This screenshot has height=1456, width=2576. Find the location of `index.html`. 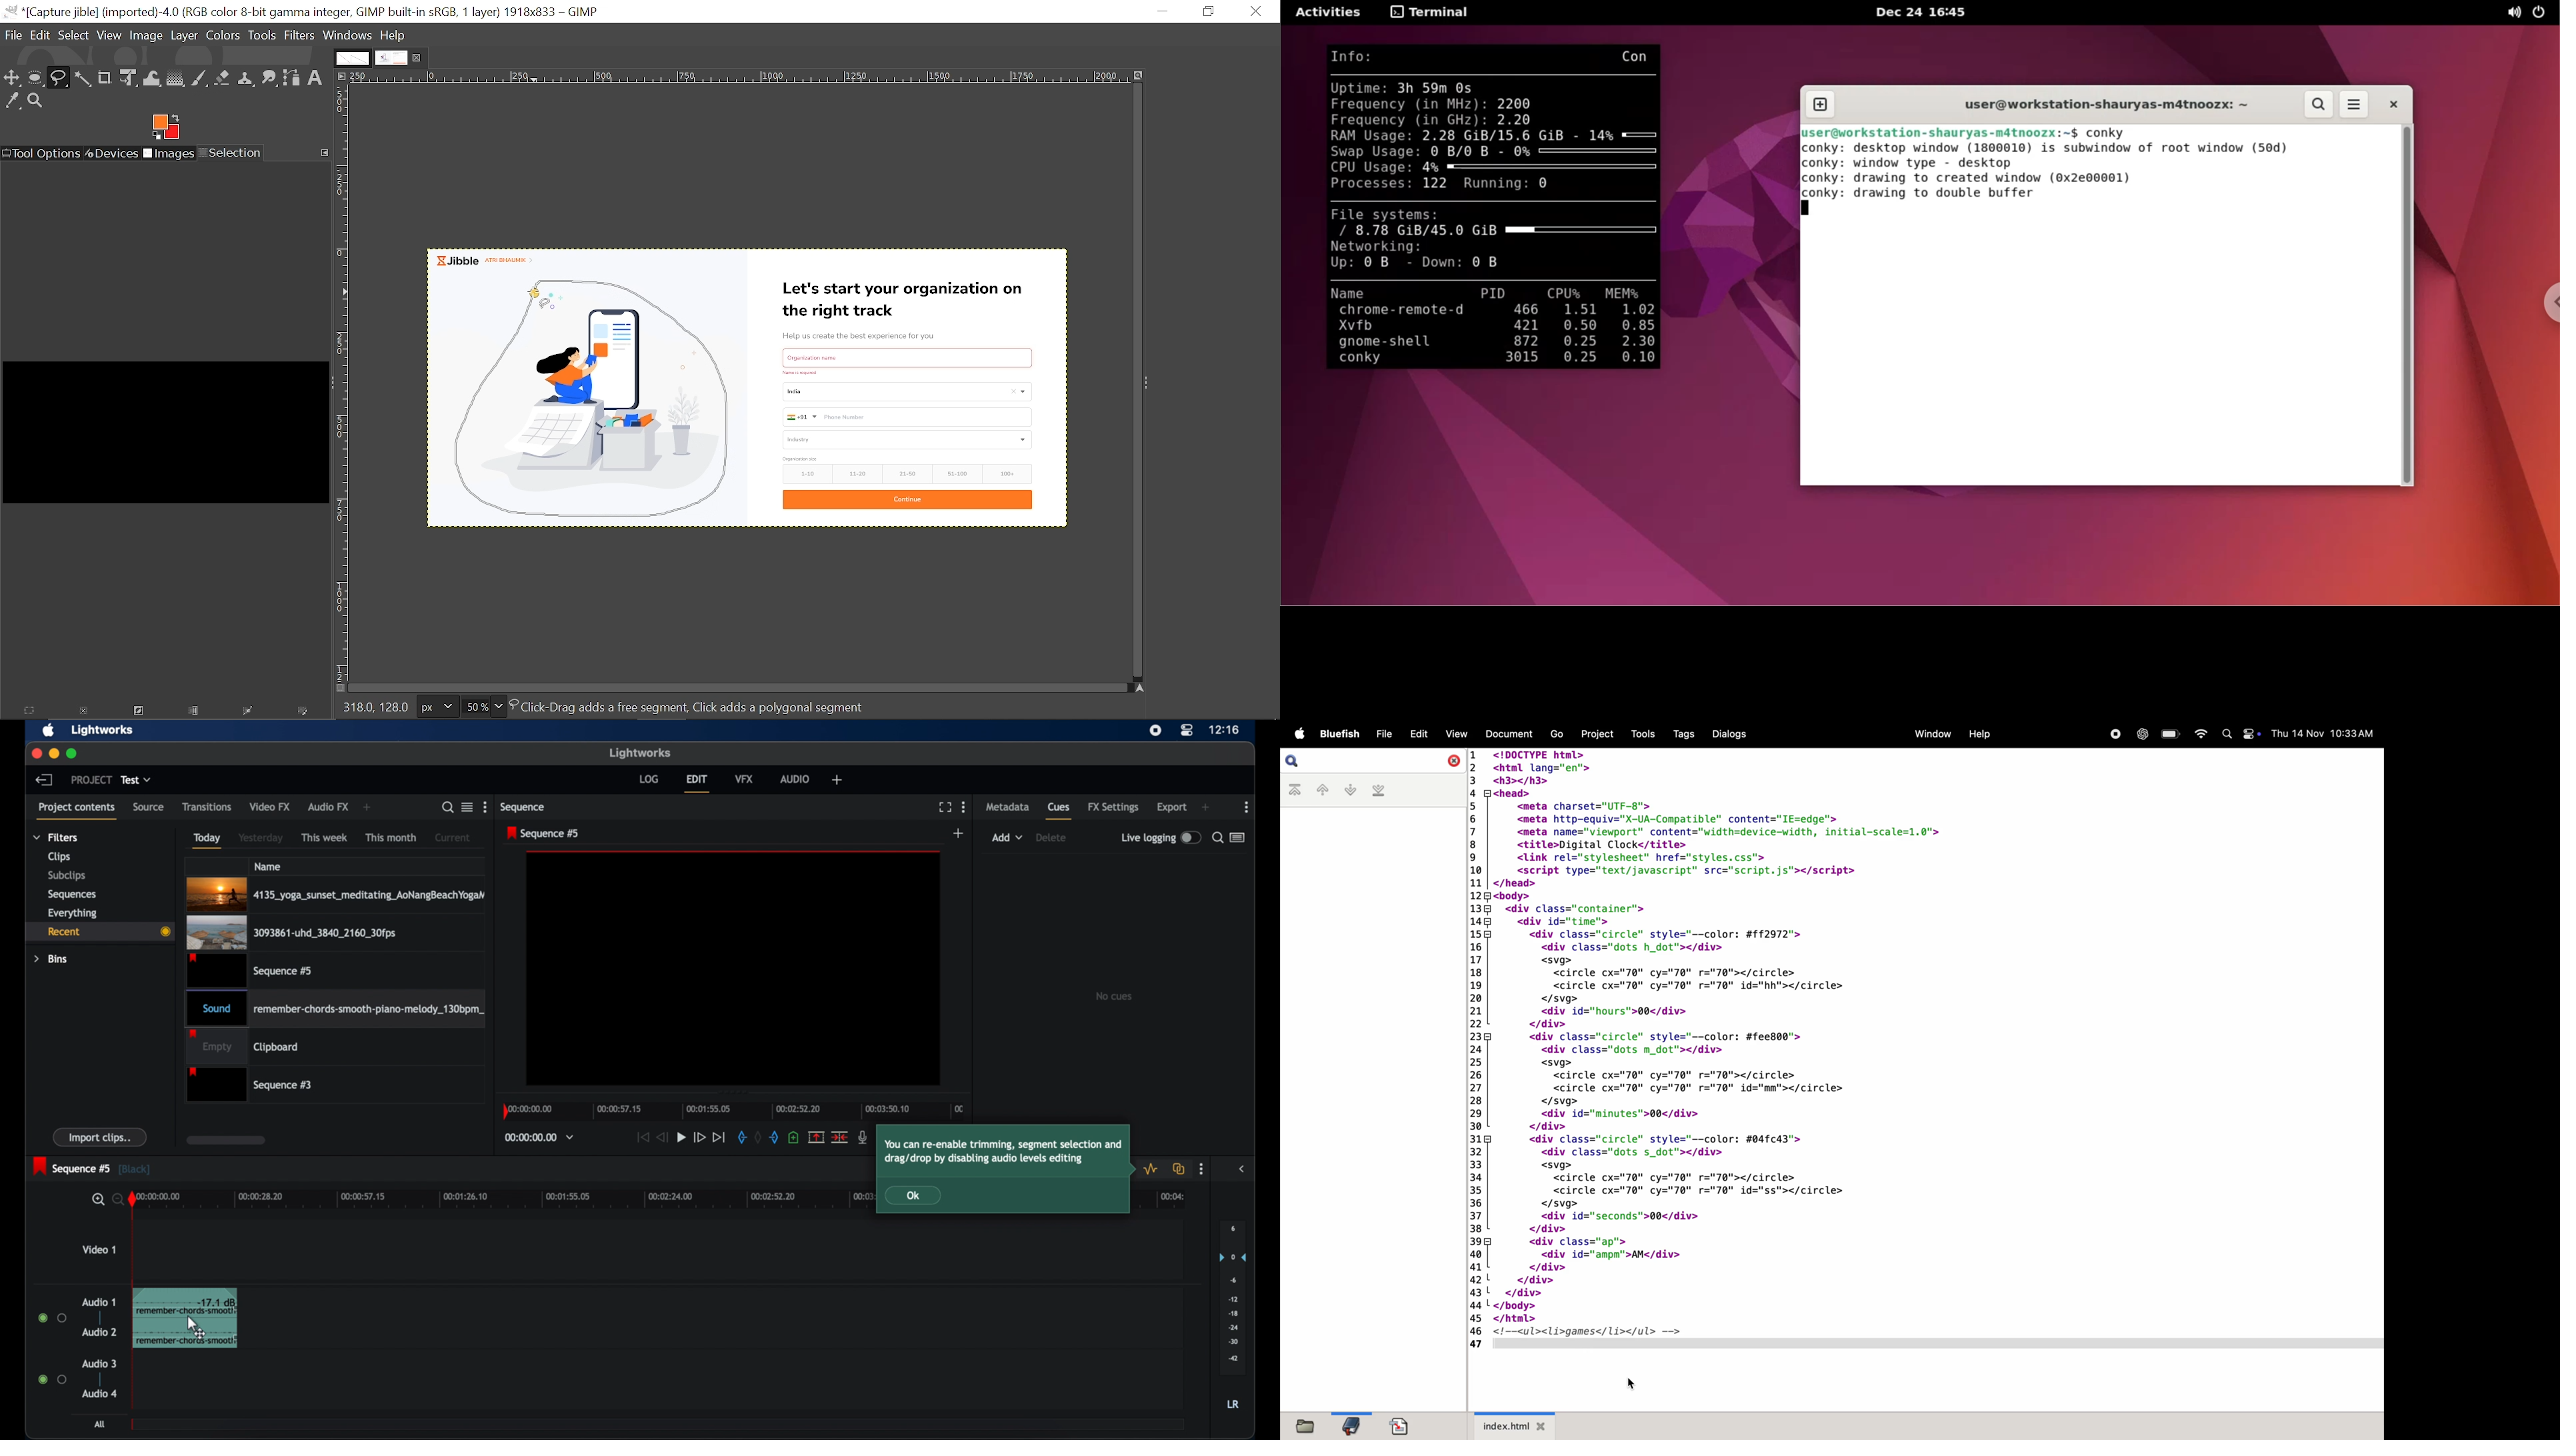

index.html is located at coordinates (1515, 1428).